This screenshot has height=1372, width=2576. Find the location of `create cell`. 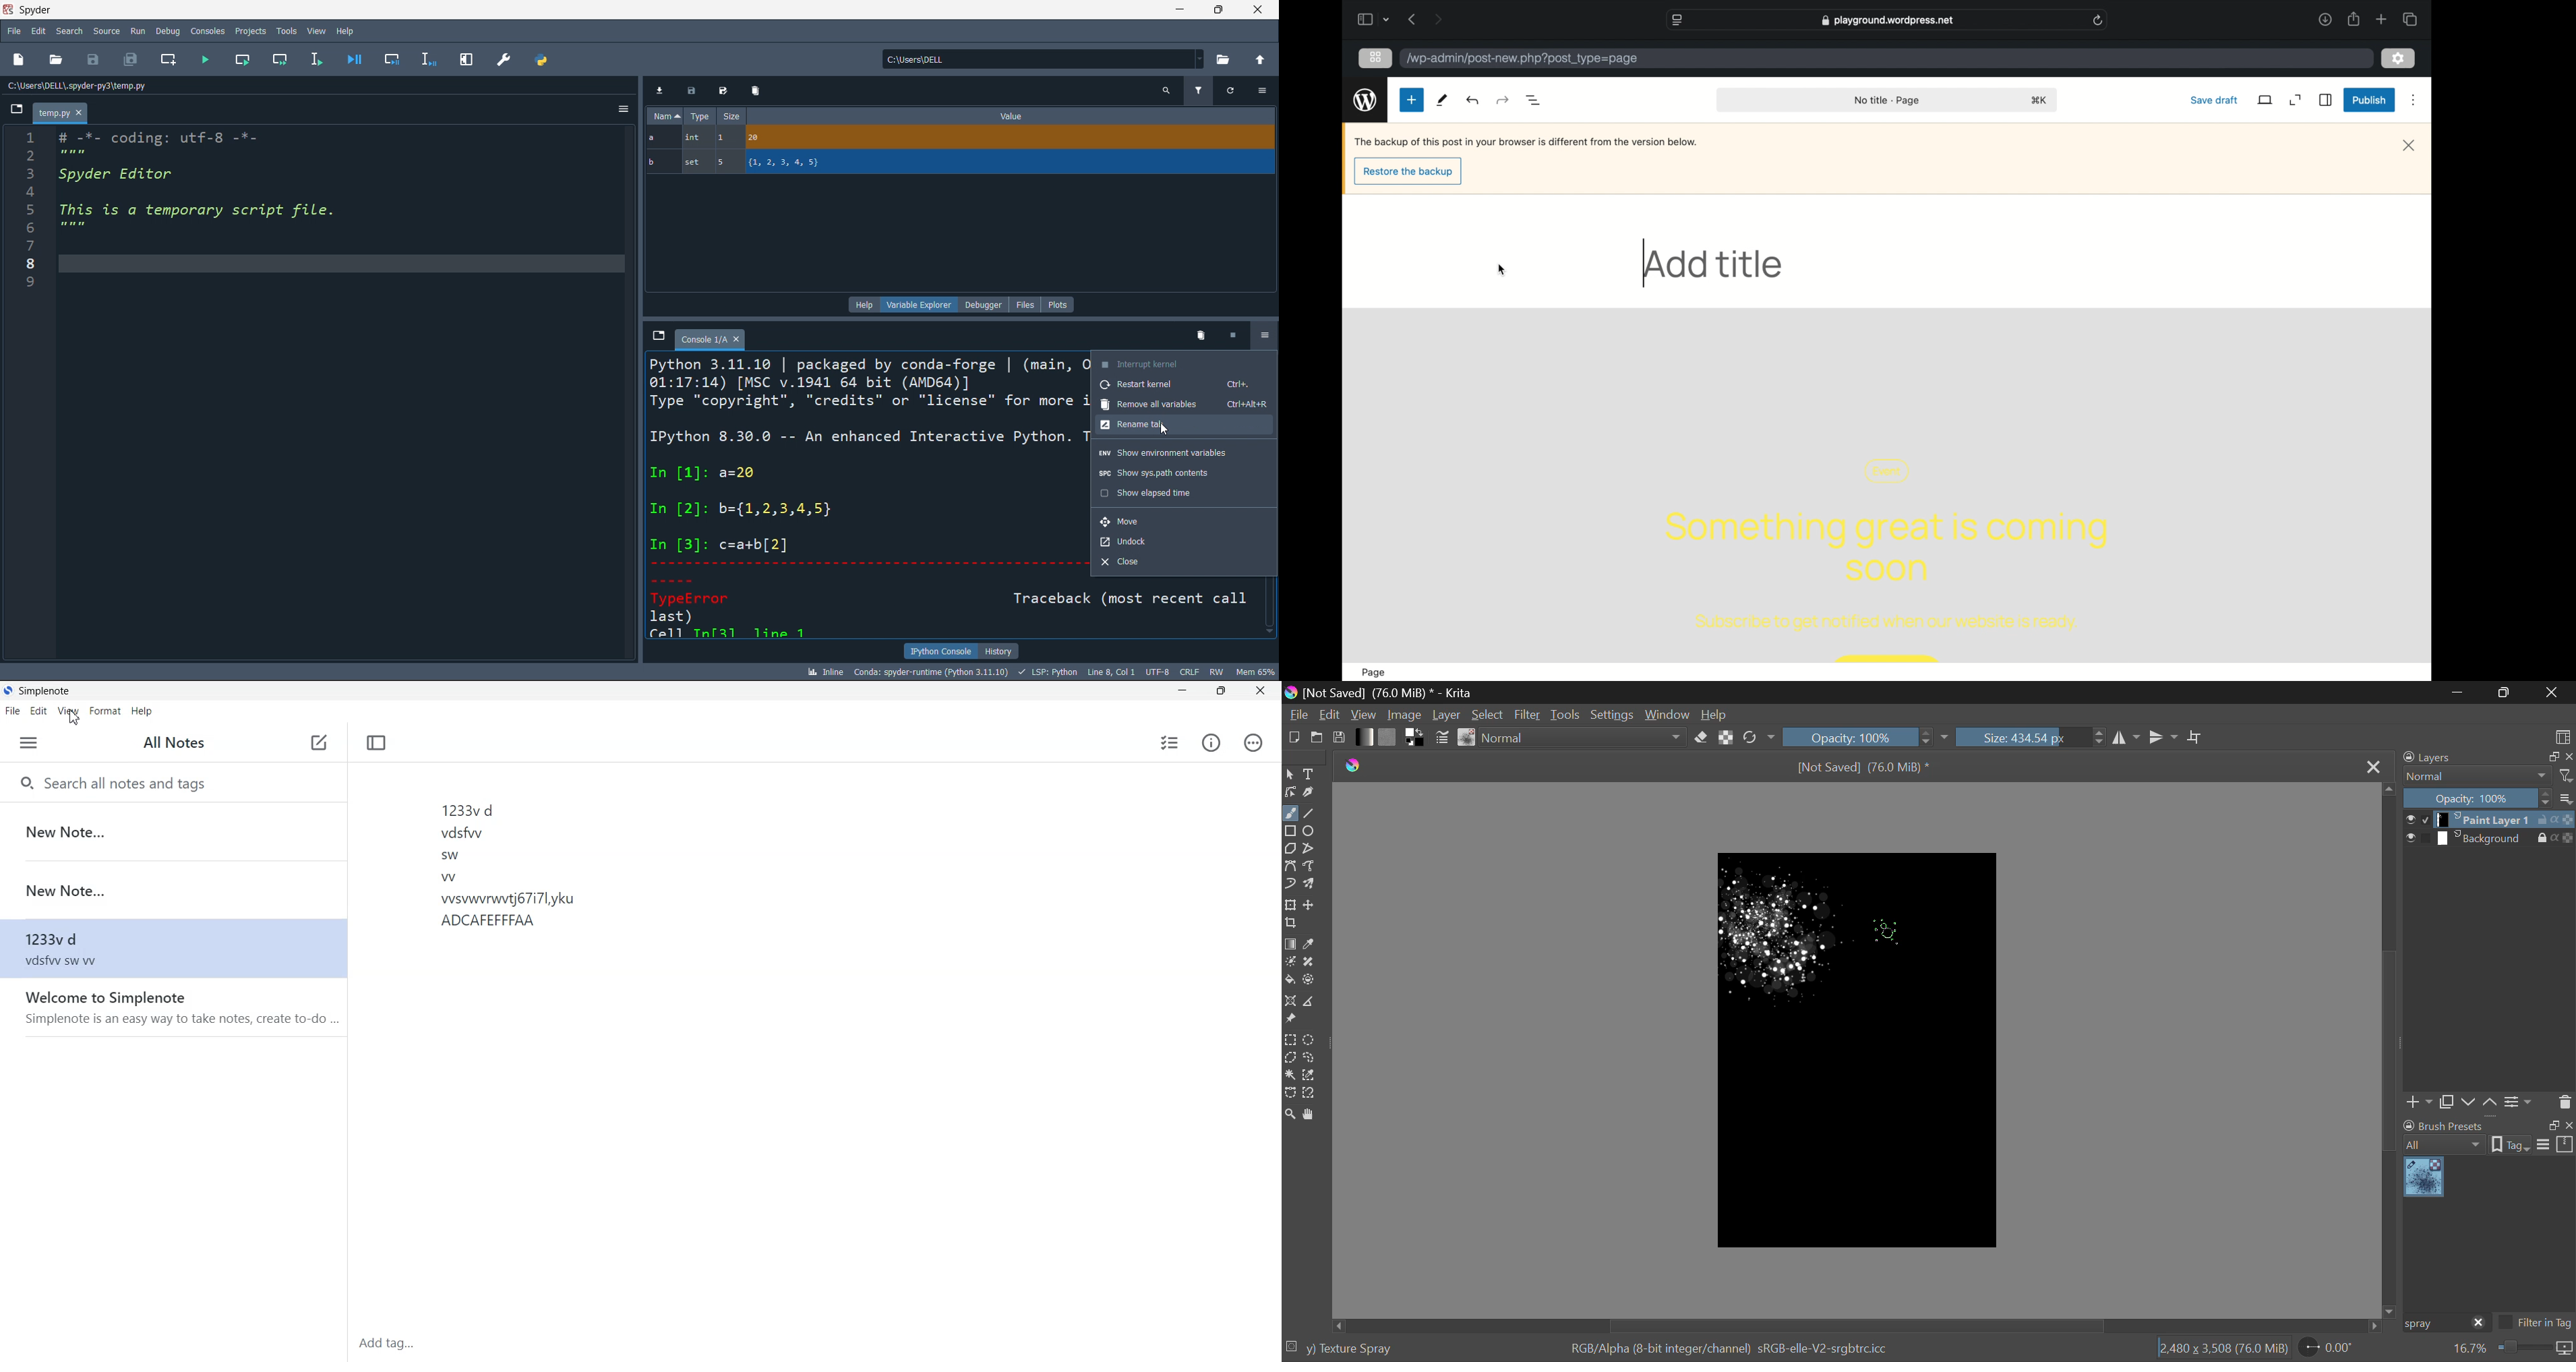

create cell is located at coordinates (167, 61).